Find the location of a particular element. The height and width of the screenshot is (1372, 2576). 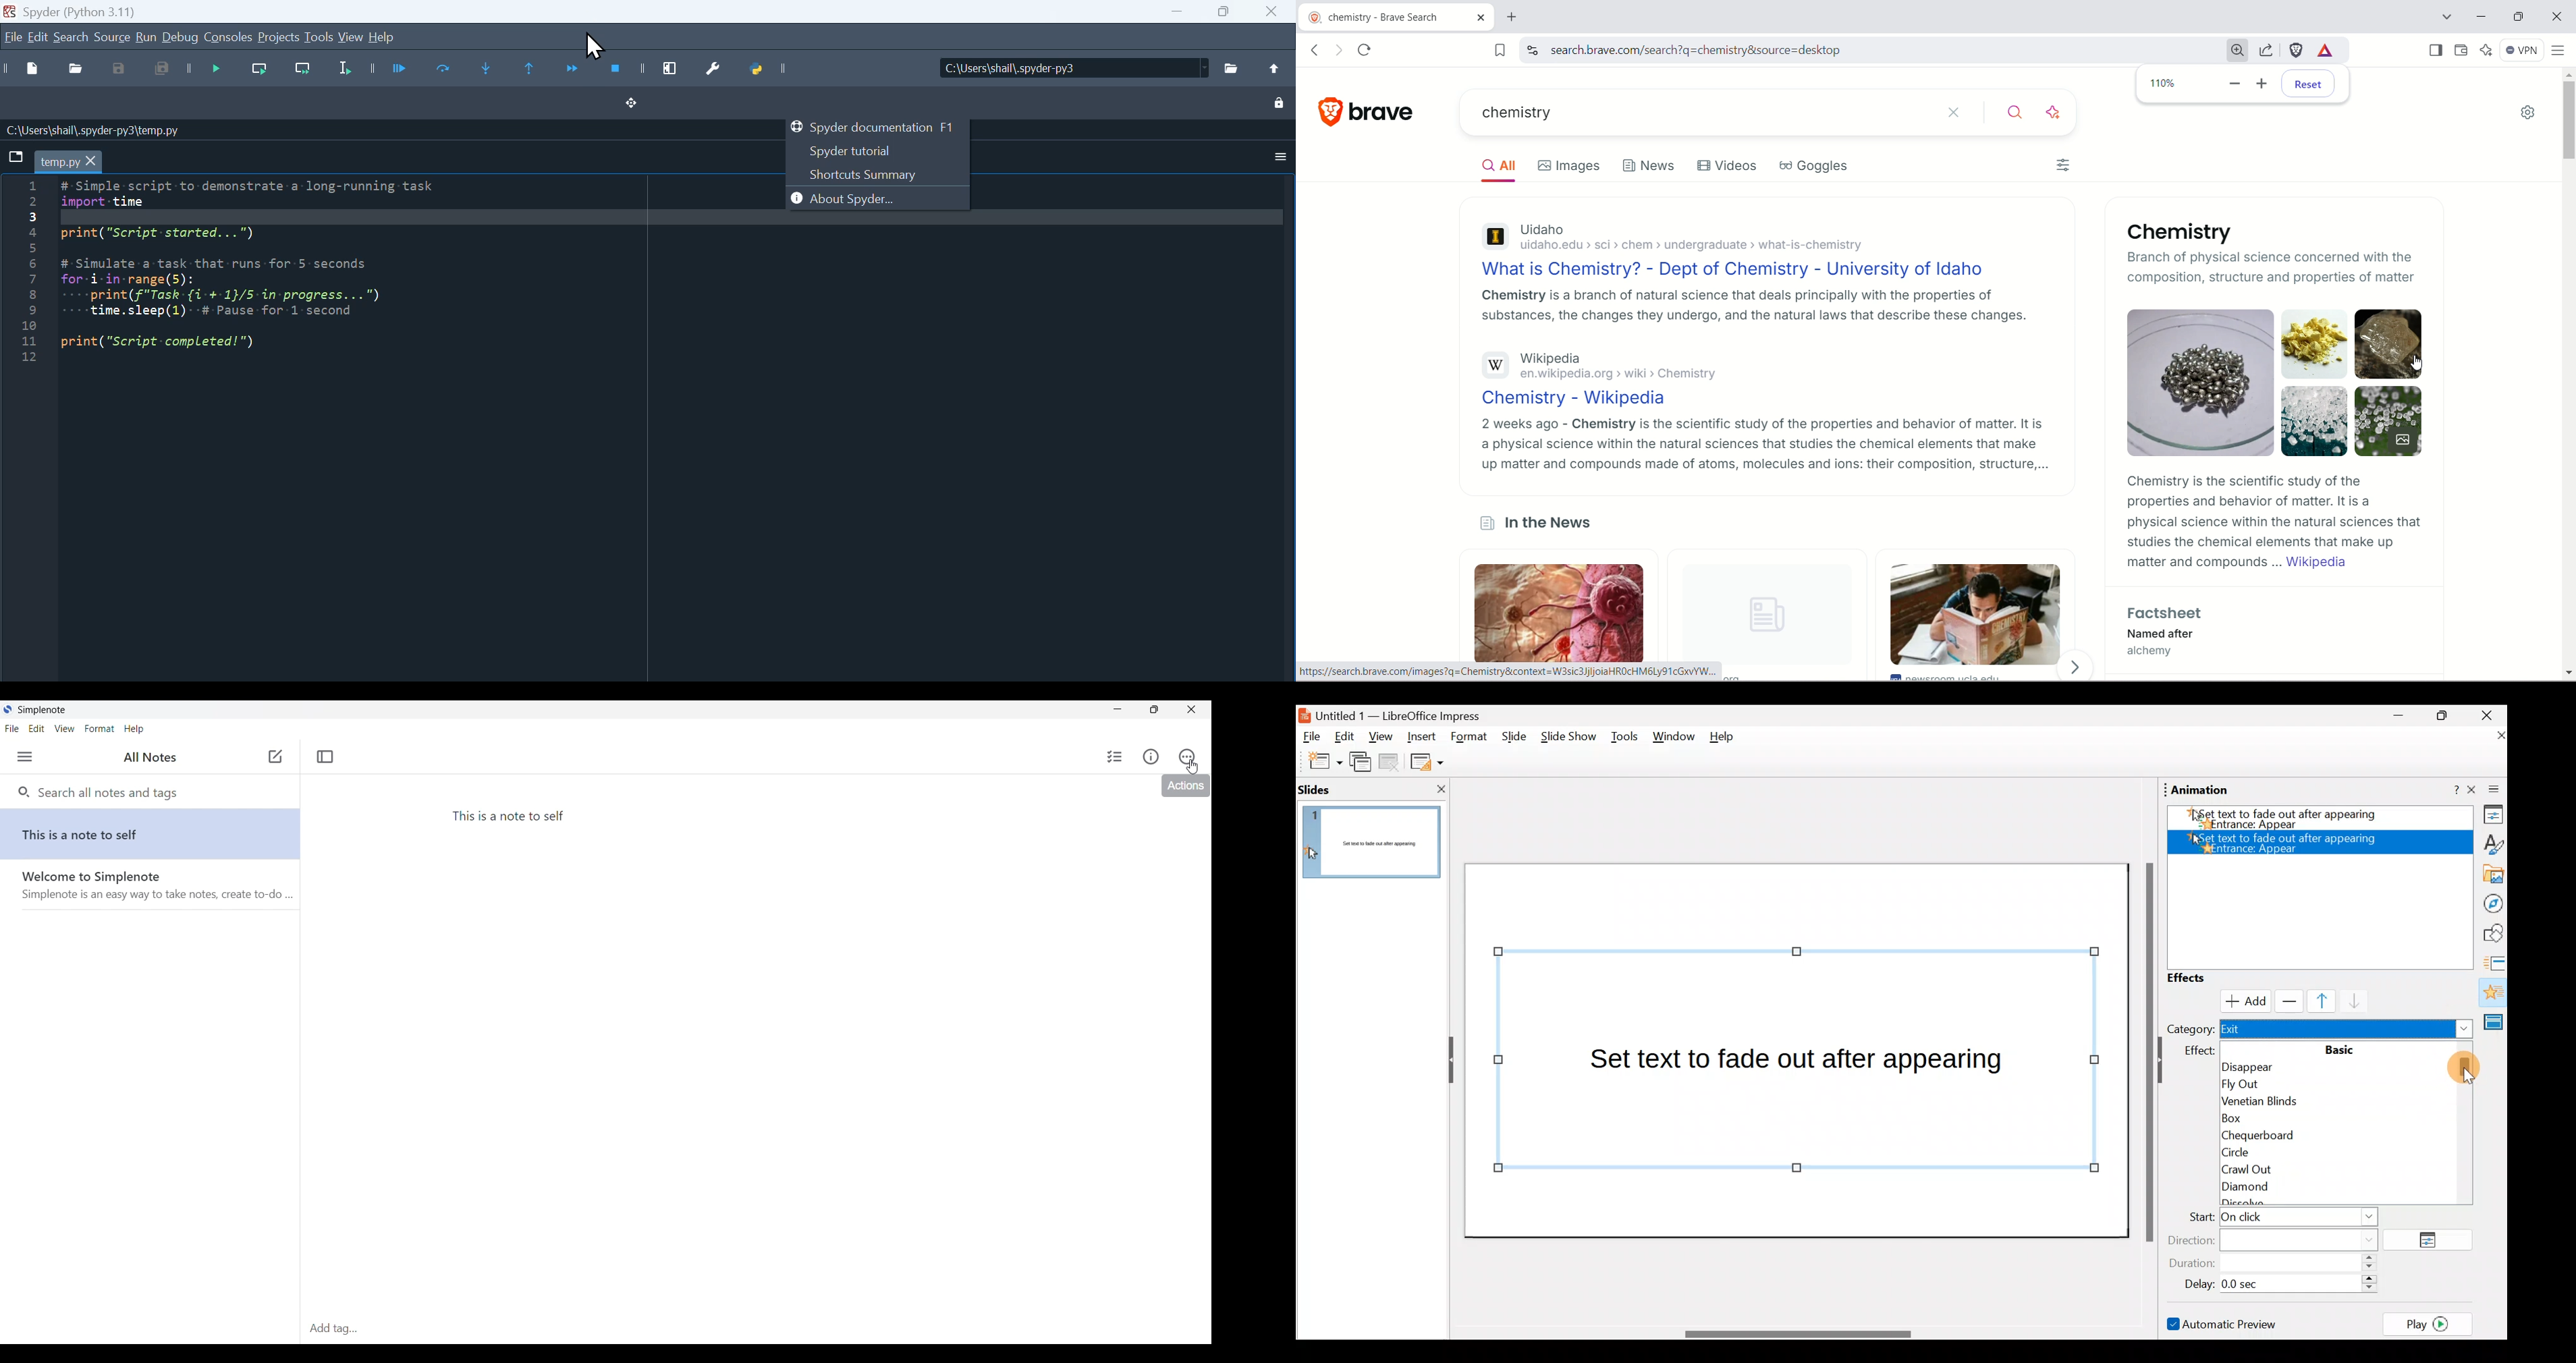

rewards is located at coordinates (2325, 50).